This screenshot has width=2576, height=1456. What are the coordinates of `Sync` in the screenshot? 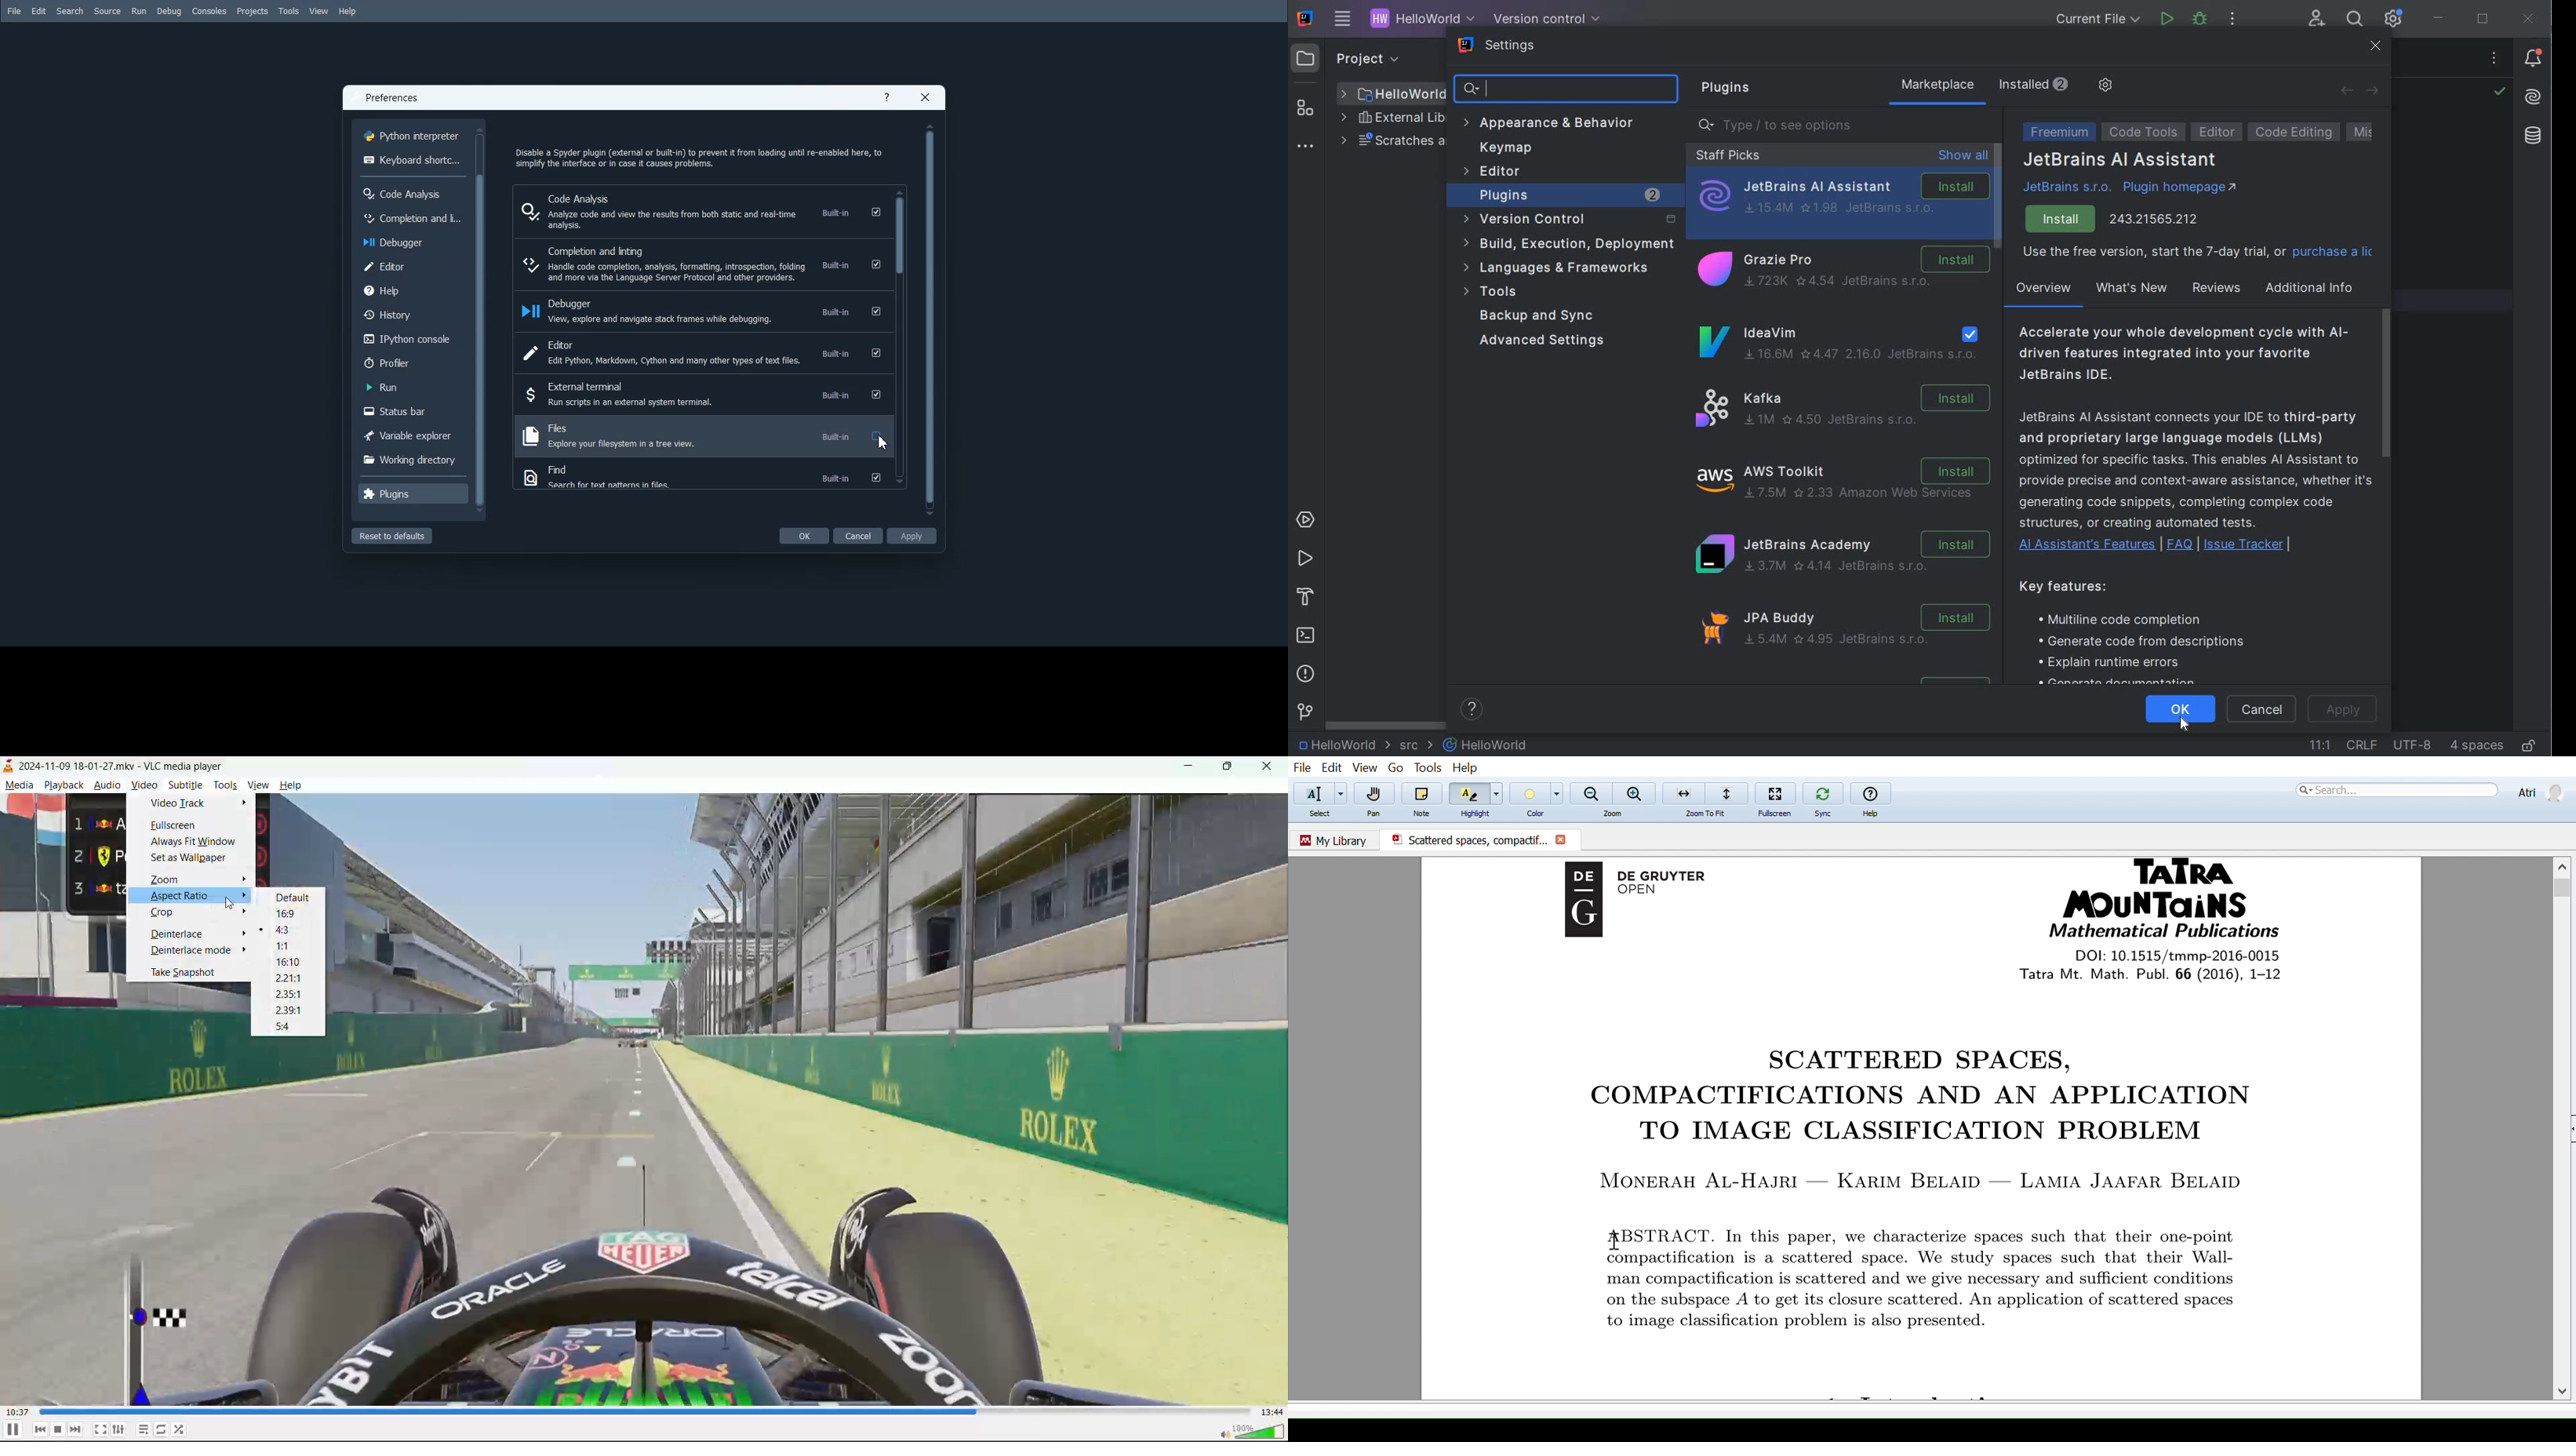 It's located at (1823, 813).